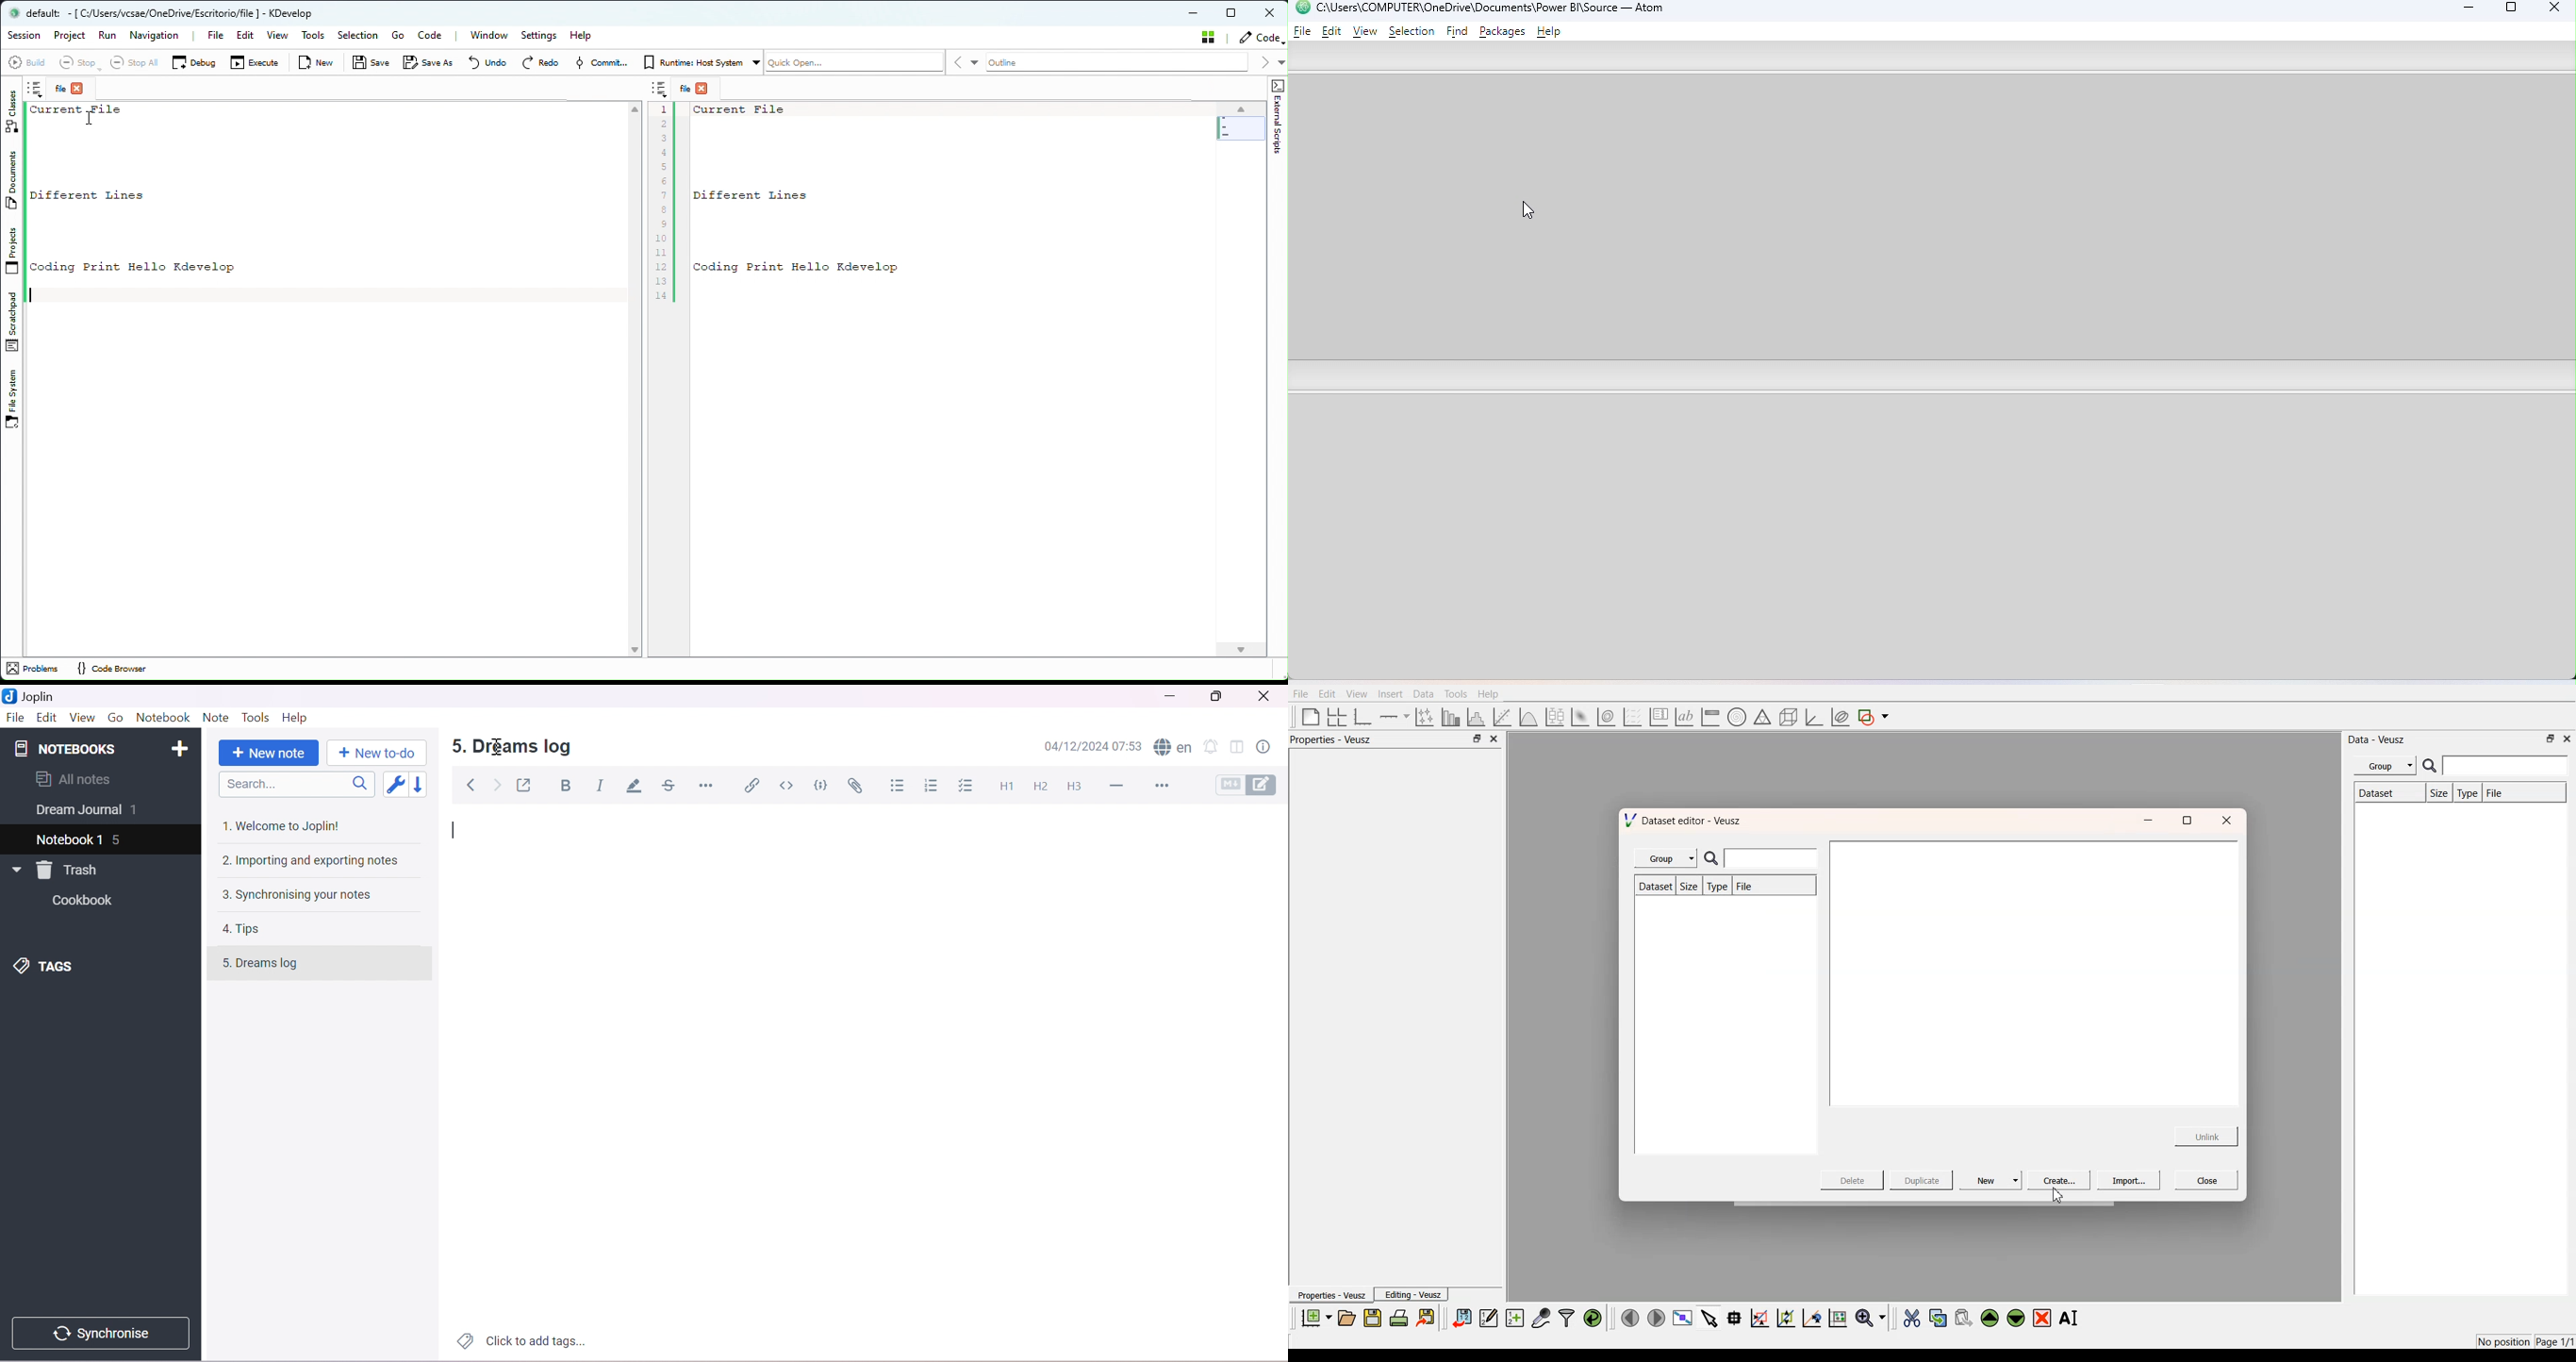 This screenshot has width=2576, height=1372. Describe the element at coordinates (1267, 696) in the screenshot. I see `Close` at that location.